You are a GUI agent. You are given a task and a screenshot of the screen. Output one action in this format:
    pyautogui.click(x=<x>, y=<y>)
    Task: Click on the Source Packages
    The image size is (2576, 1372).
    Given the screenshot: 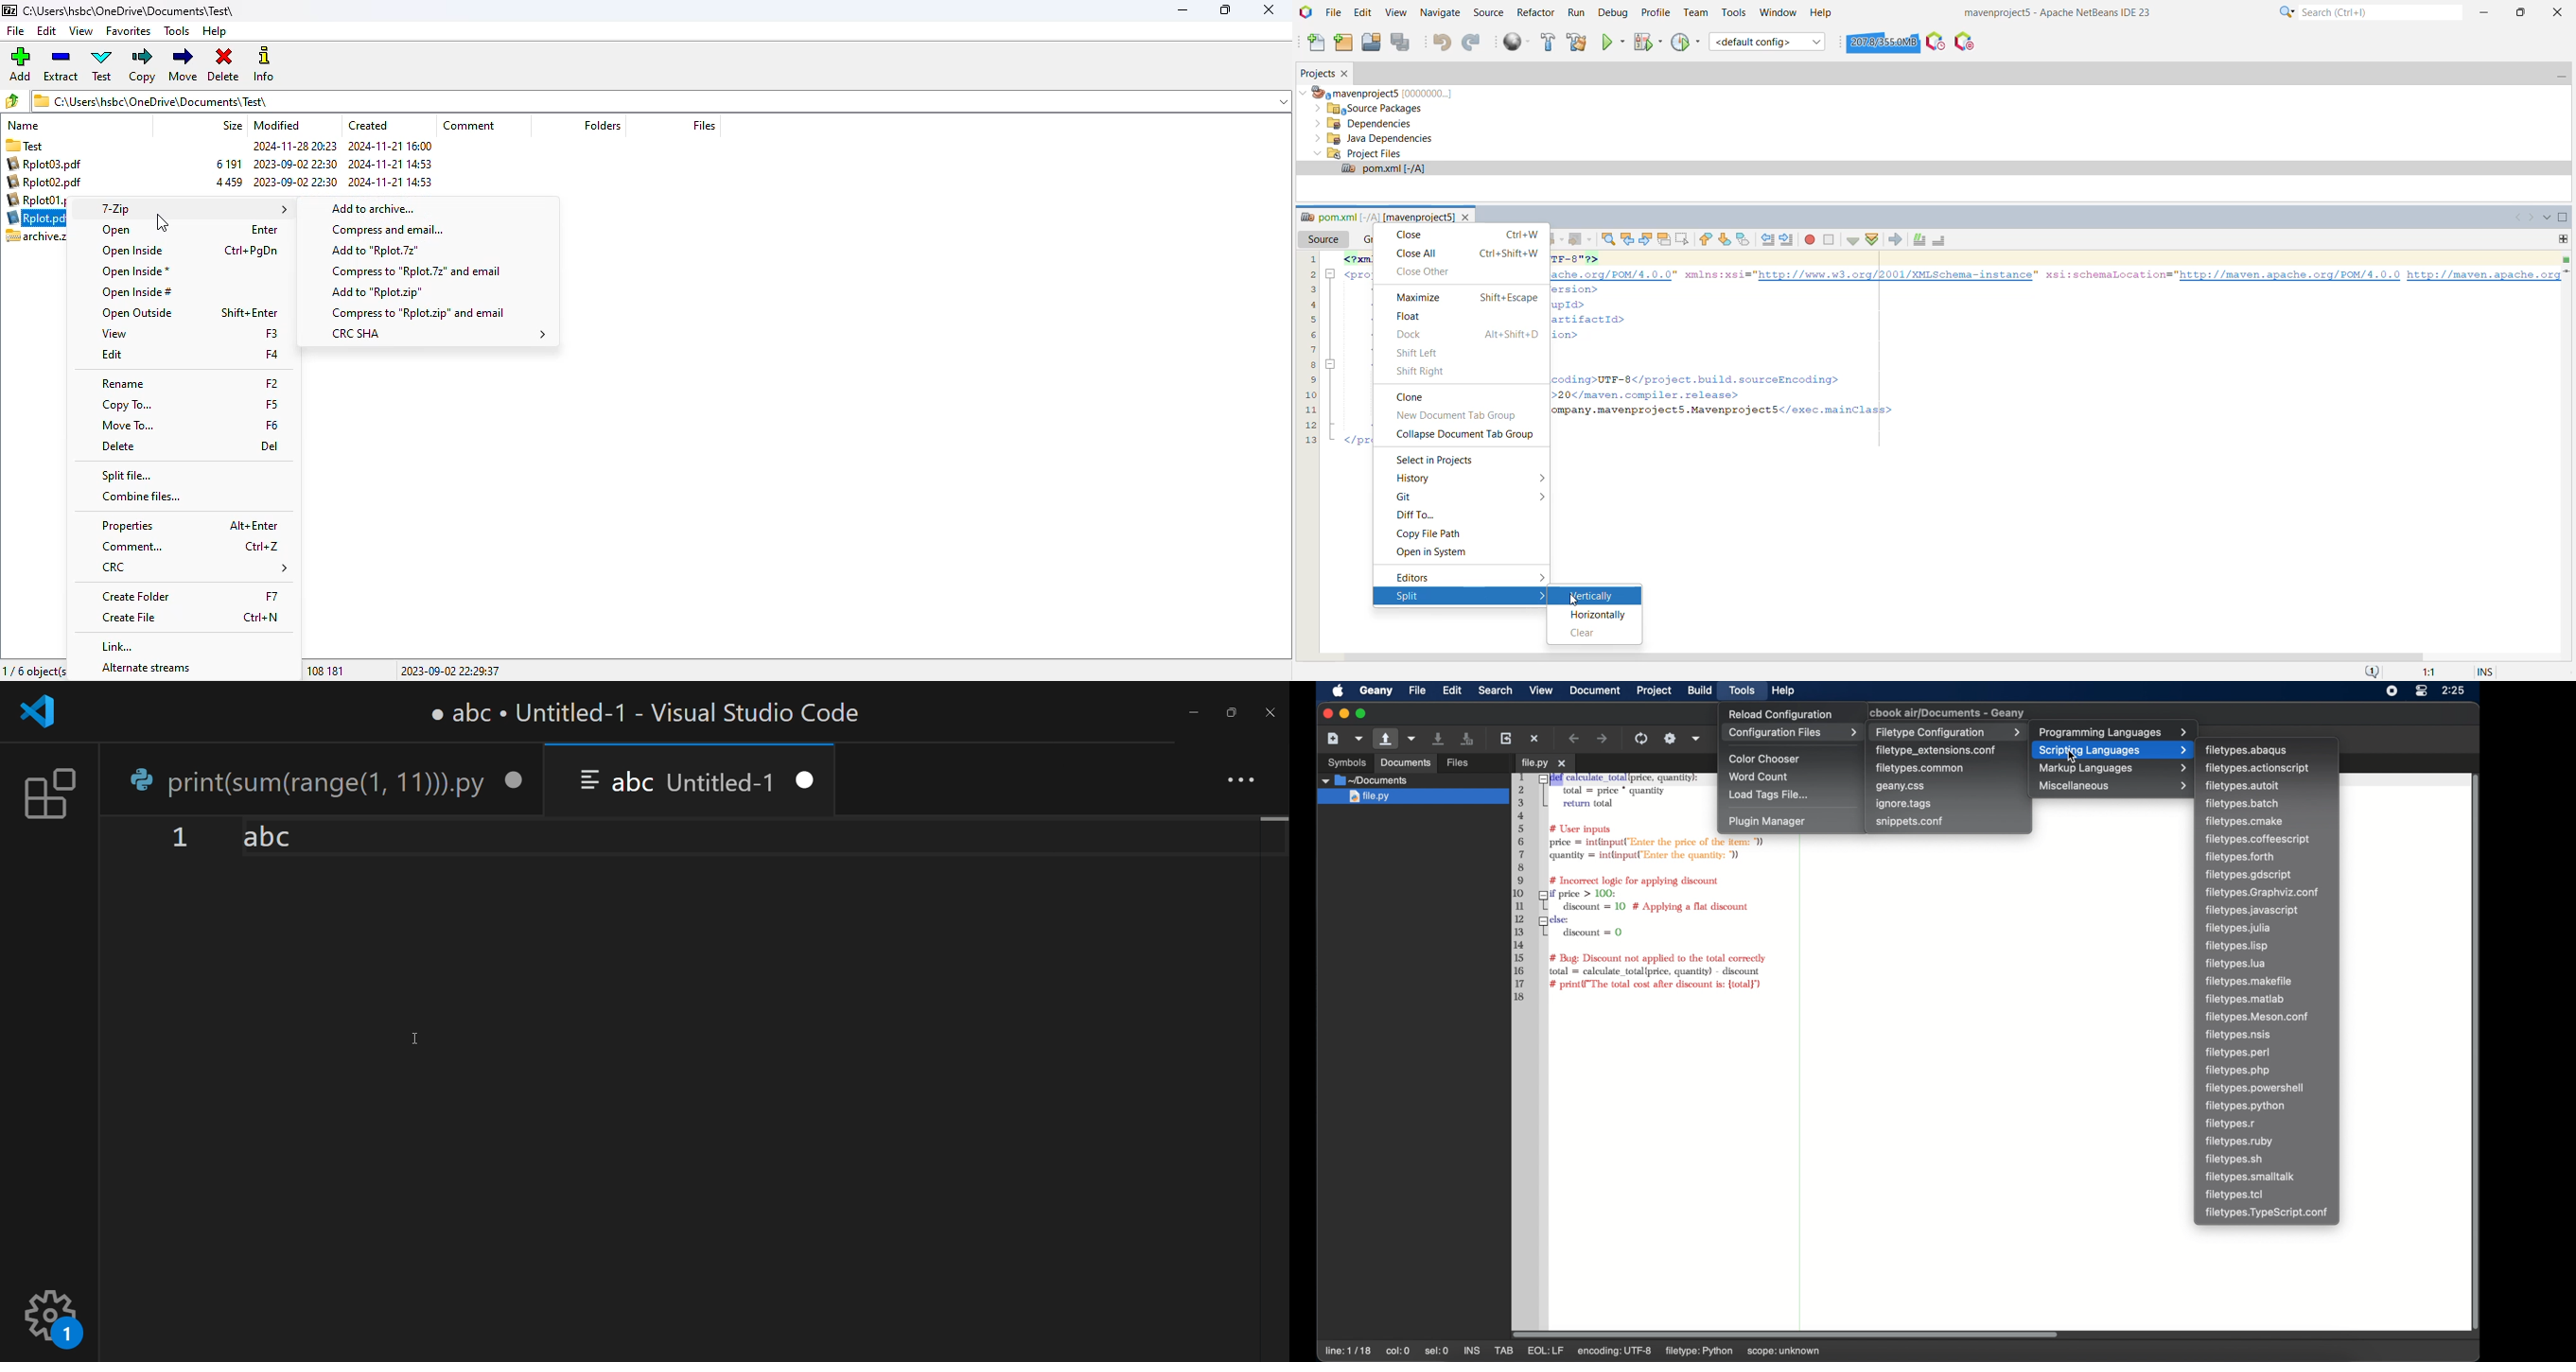 What is the action you would take?
    pyautogui.click(x=1375, y=108)
    